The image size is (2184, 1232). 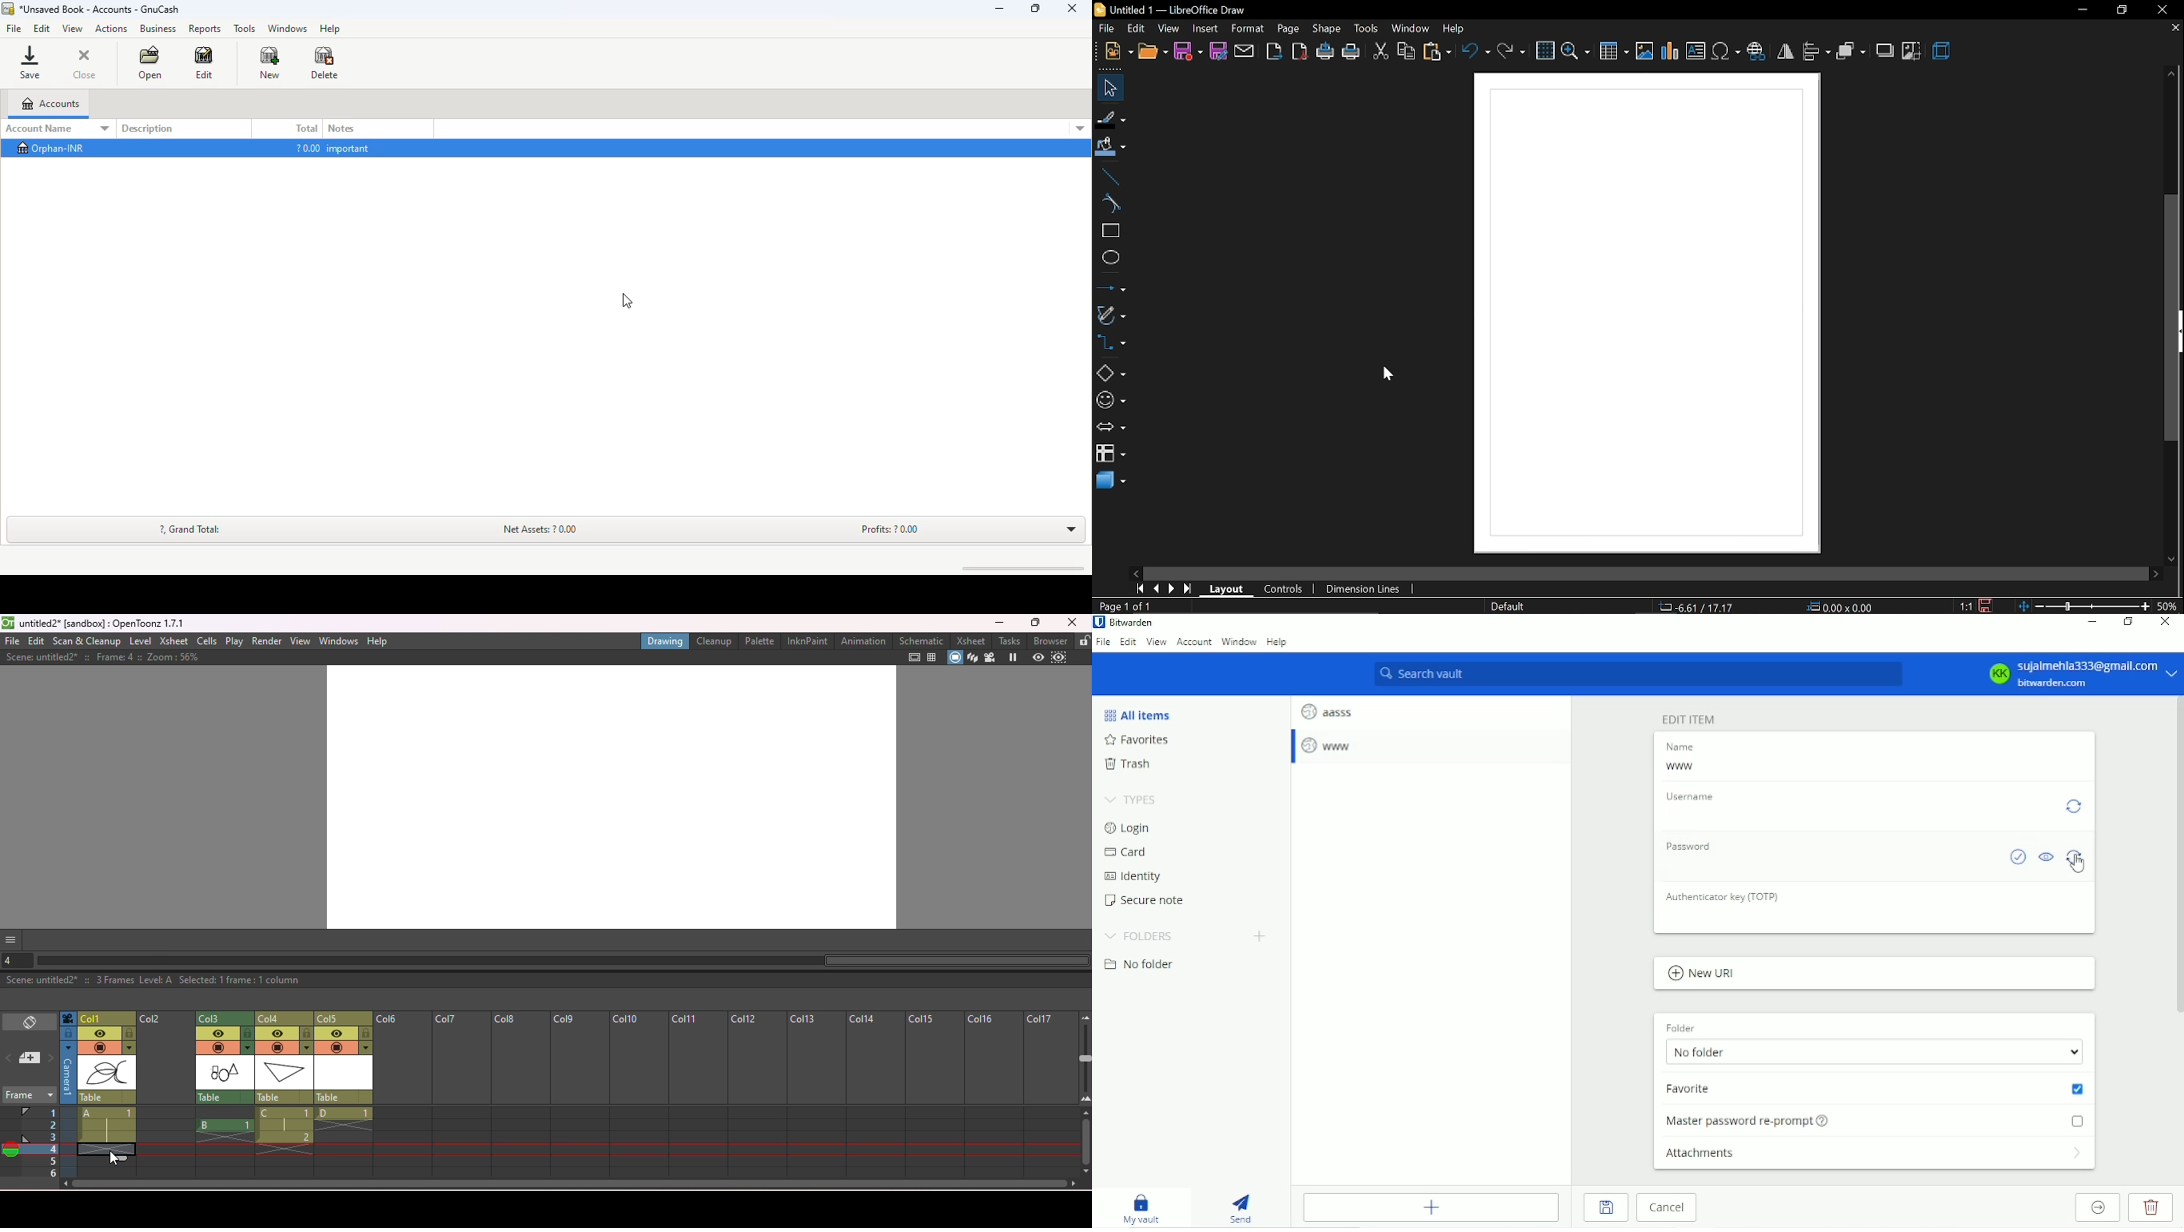 What do you see at coordinates (1169, 11) in the screenshot?
I see `Untitled 1 - LibreOffice Draw - current window` at bounding box center [1169, 11].